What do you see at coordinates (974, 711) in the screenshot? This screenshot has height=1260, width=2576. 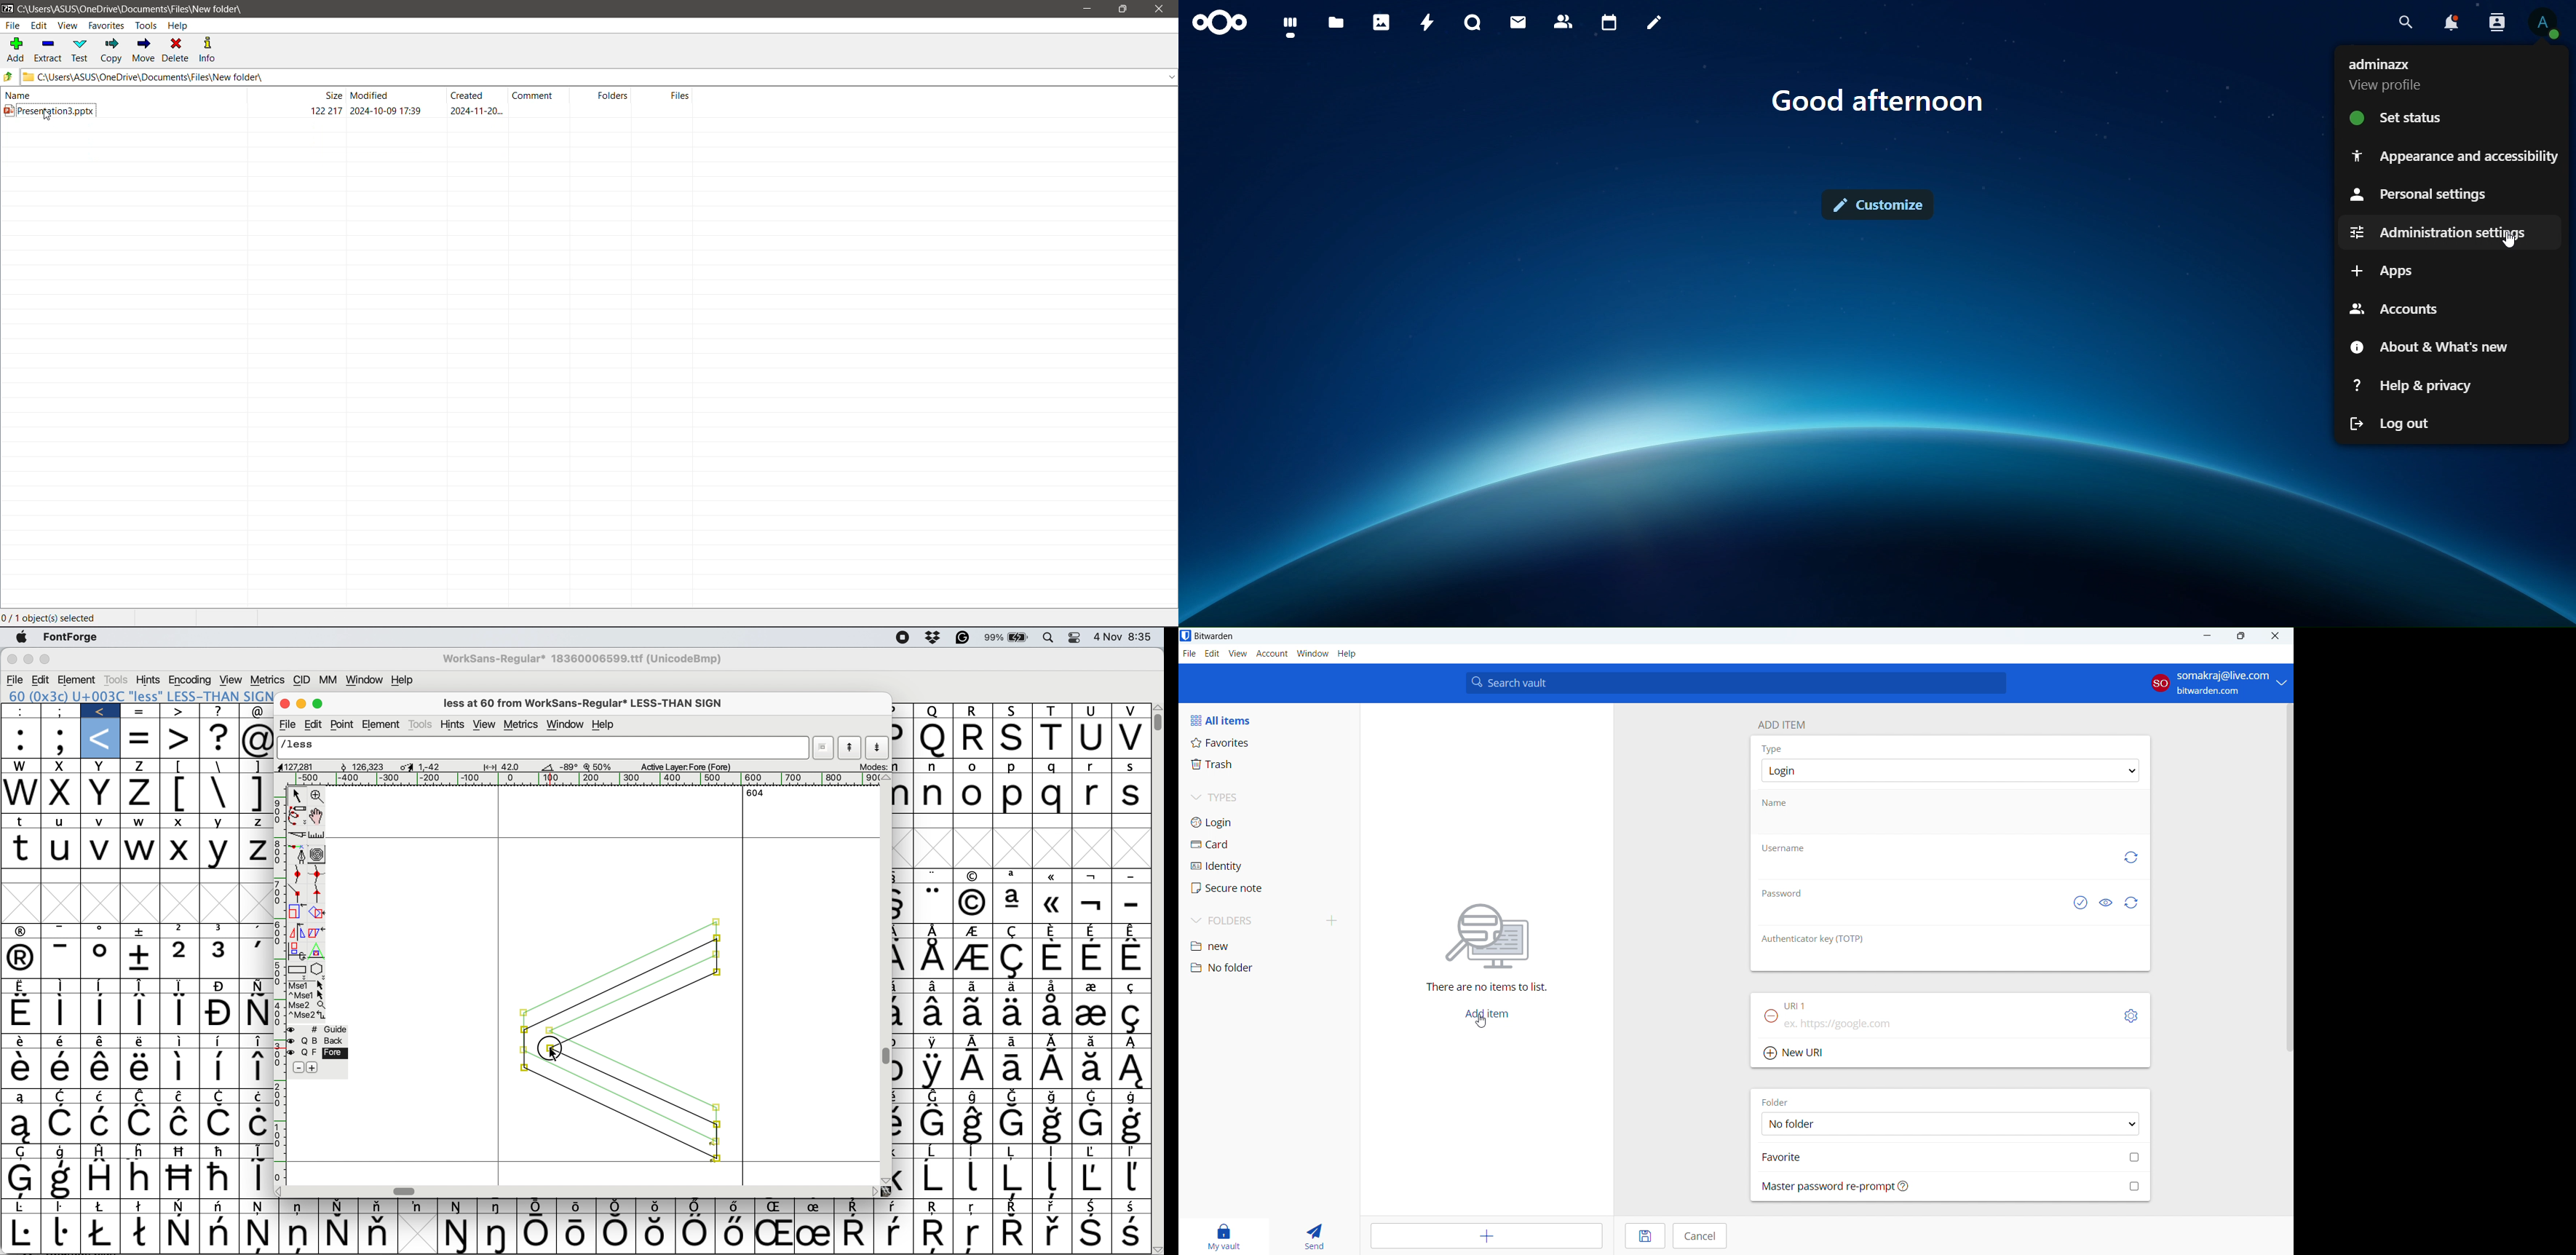 I see `r` at bounding box center [974, 711].